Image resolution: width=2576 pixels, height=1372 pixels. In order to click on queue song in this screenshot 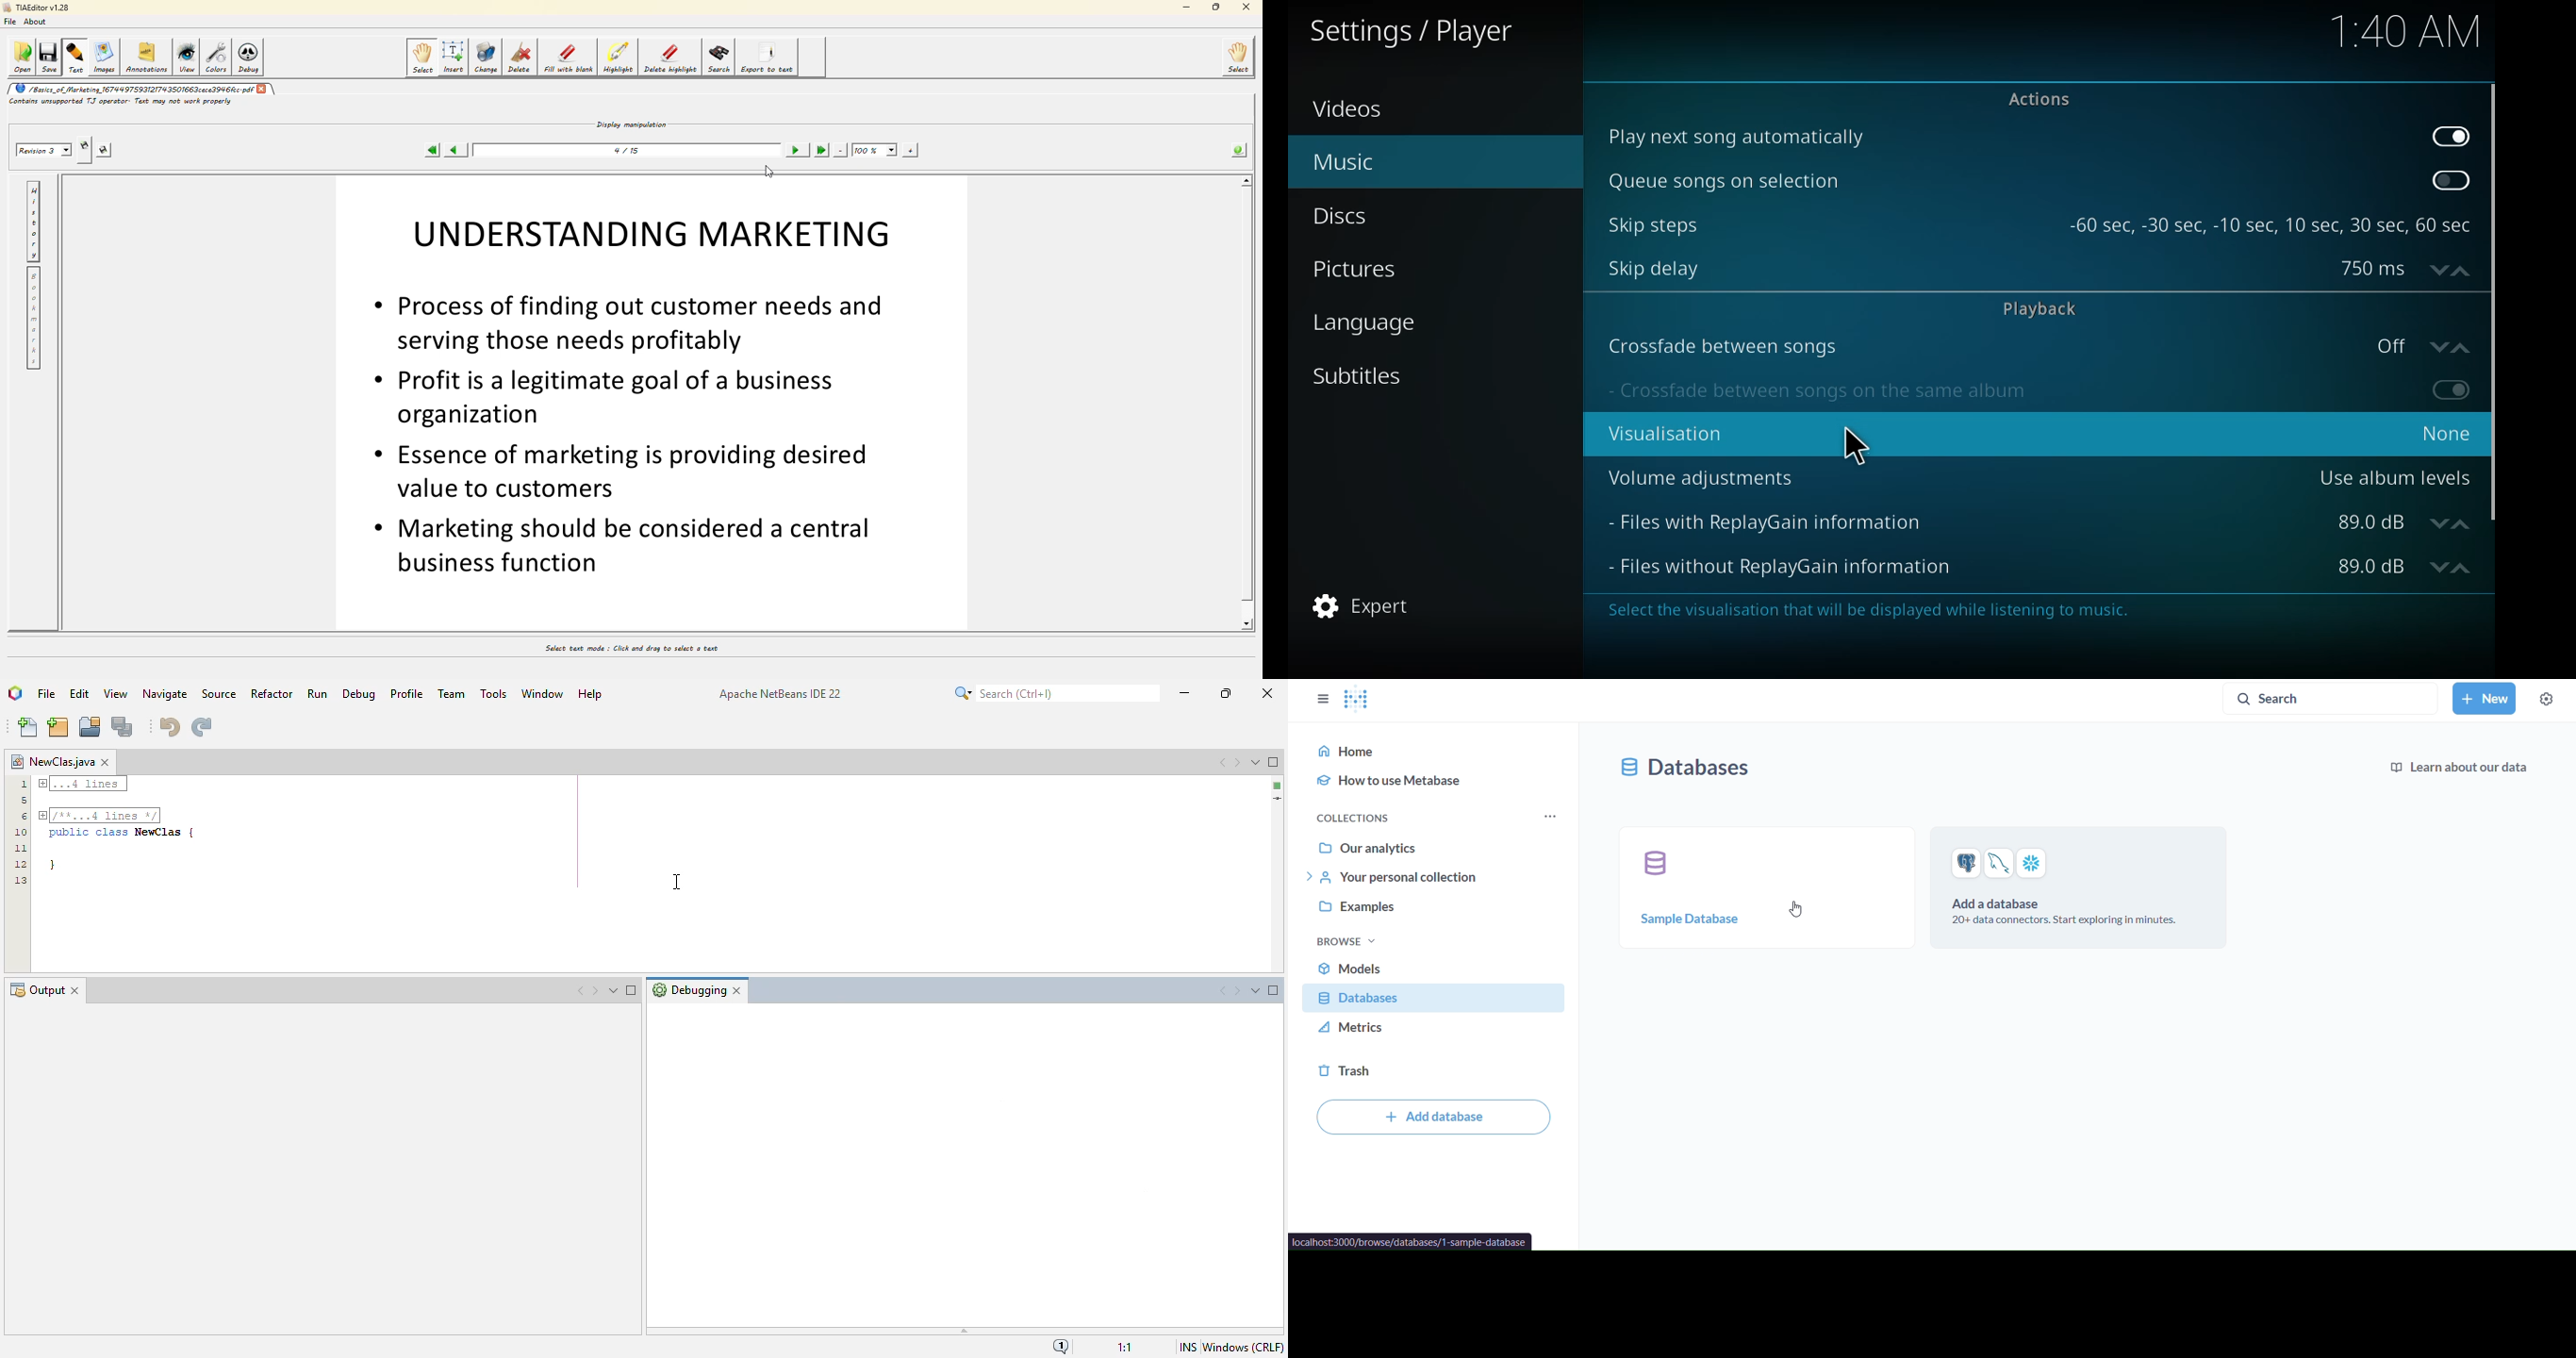, I will do `click(1722, 181)`.